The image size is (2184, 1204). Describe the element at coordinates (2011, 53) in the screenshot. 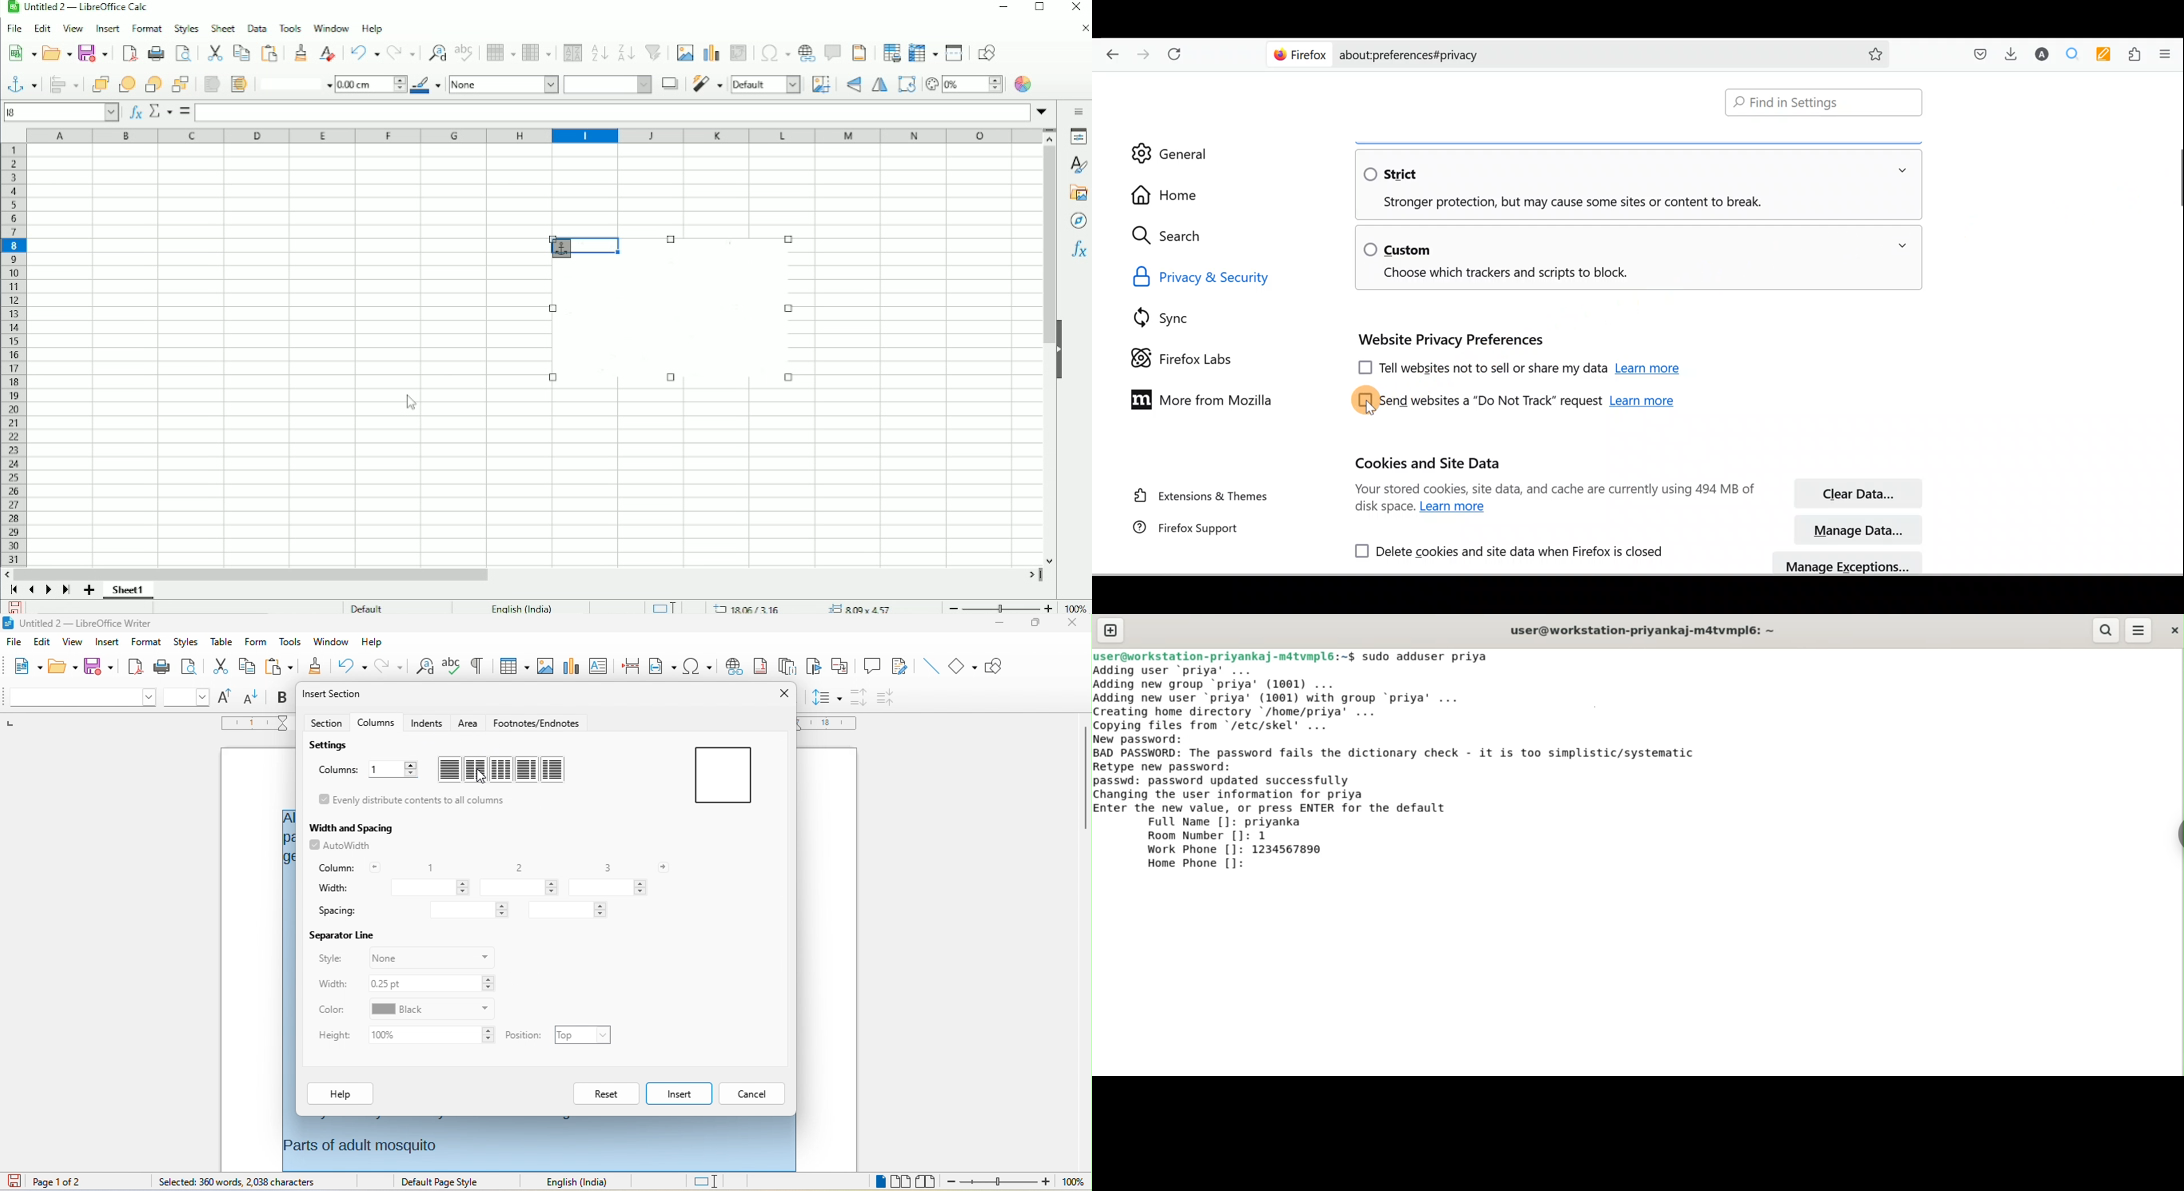

I see `Downloads` at that location.